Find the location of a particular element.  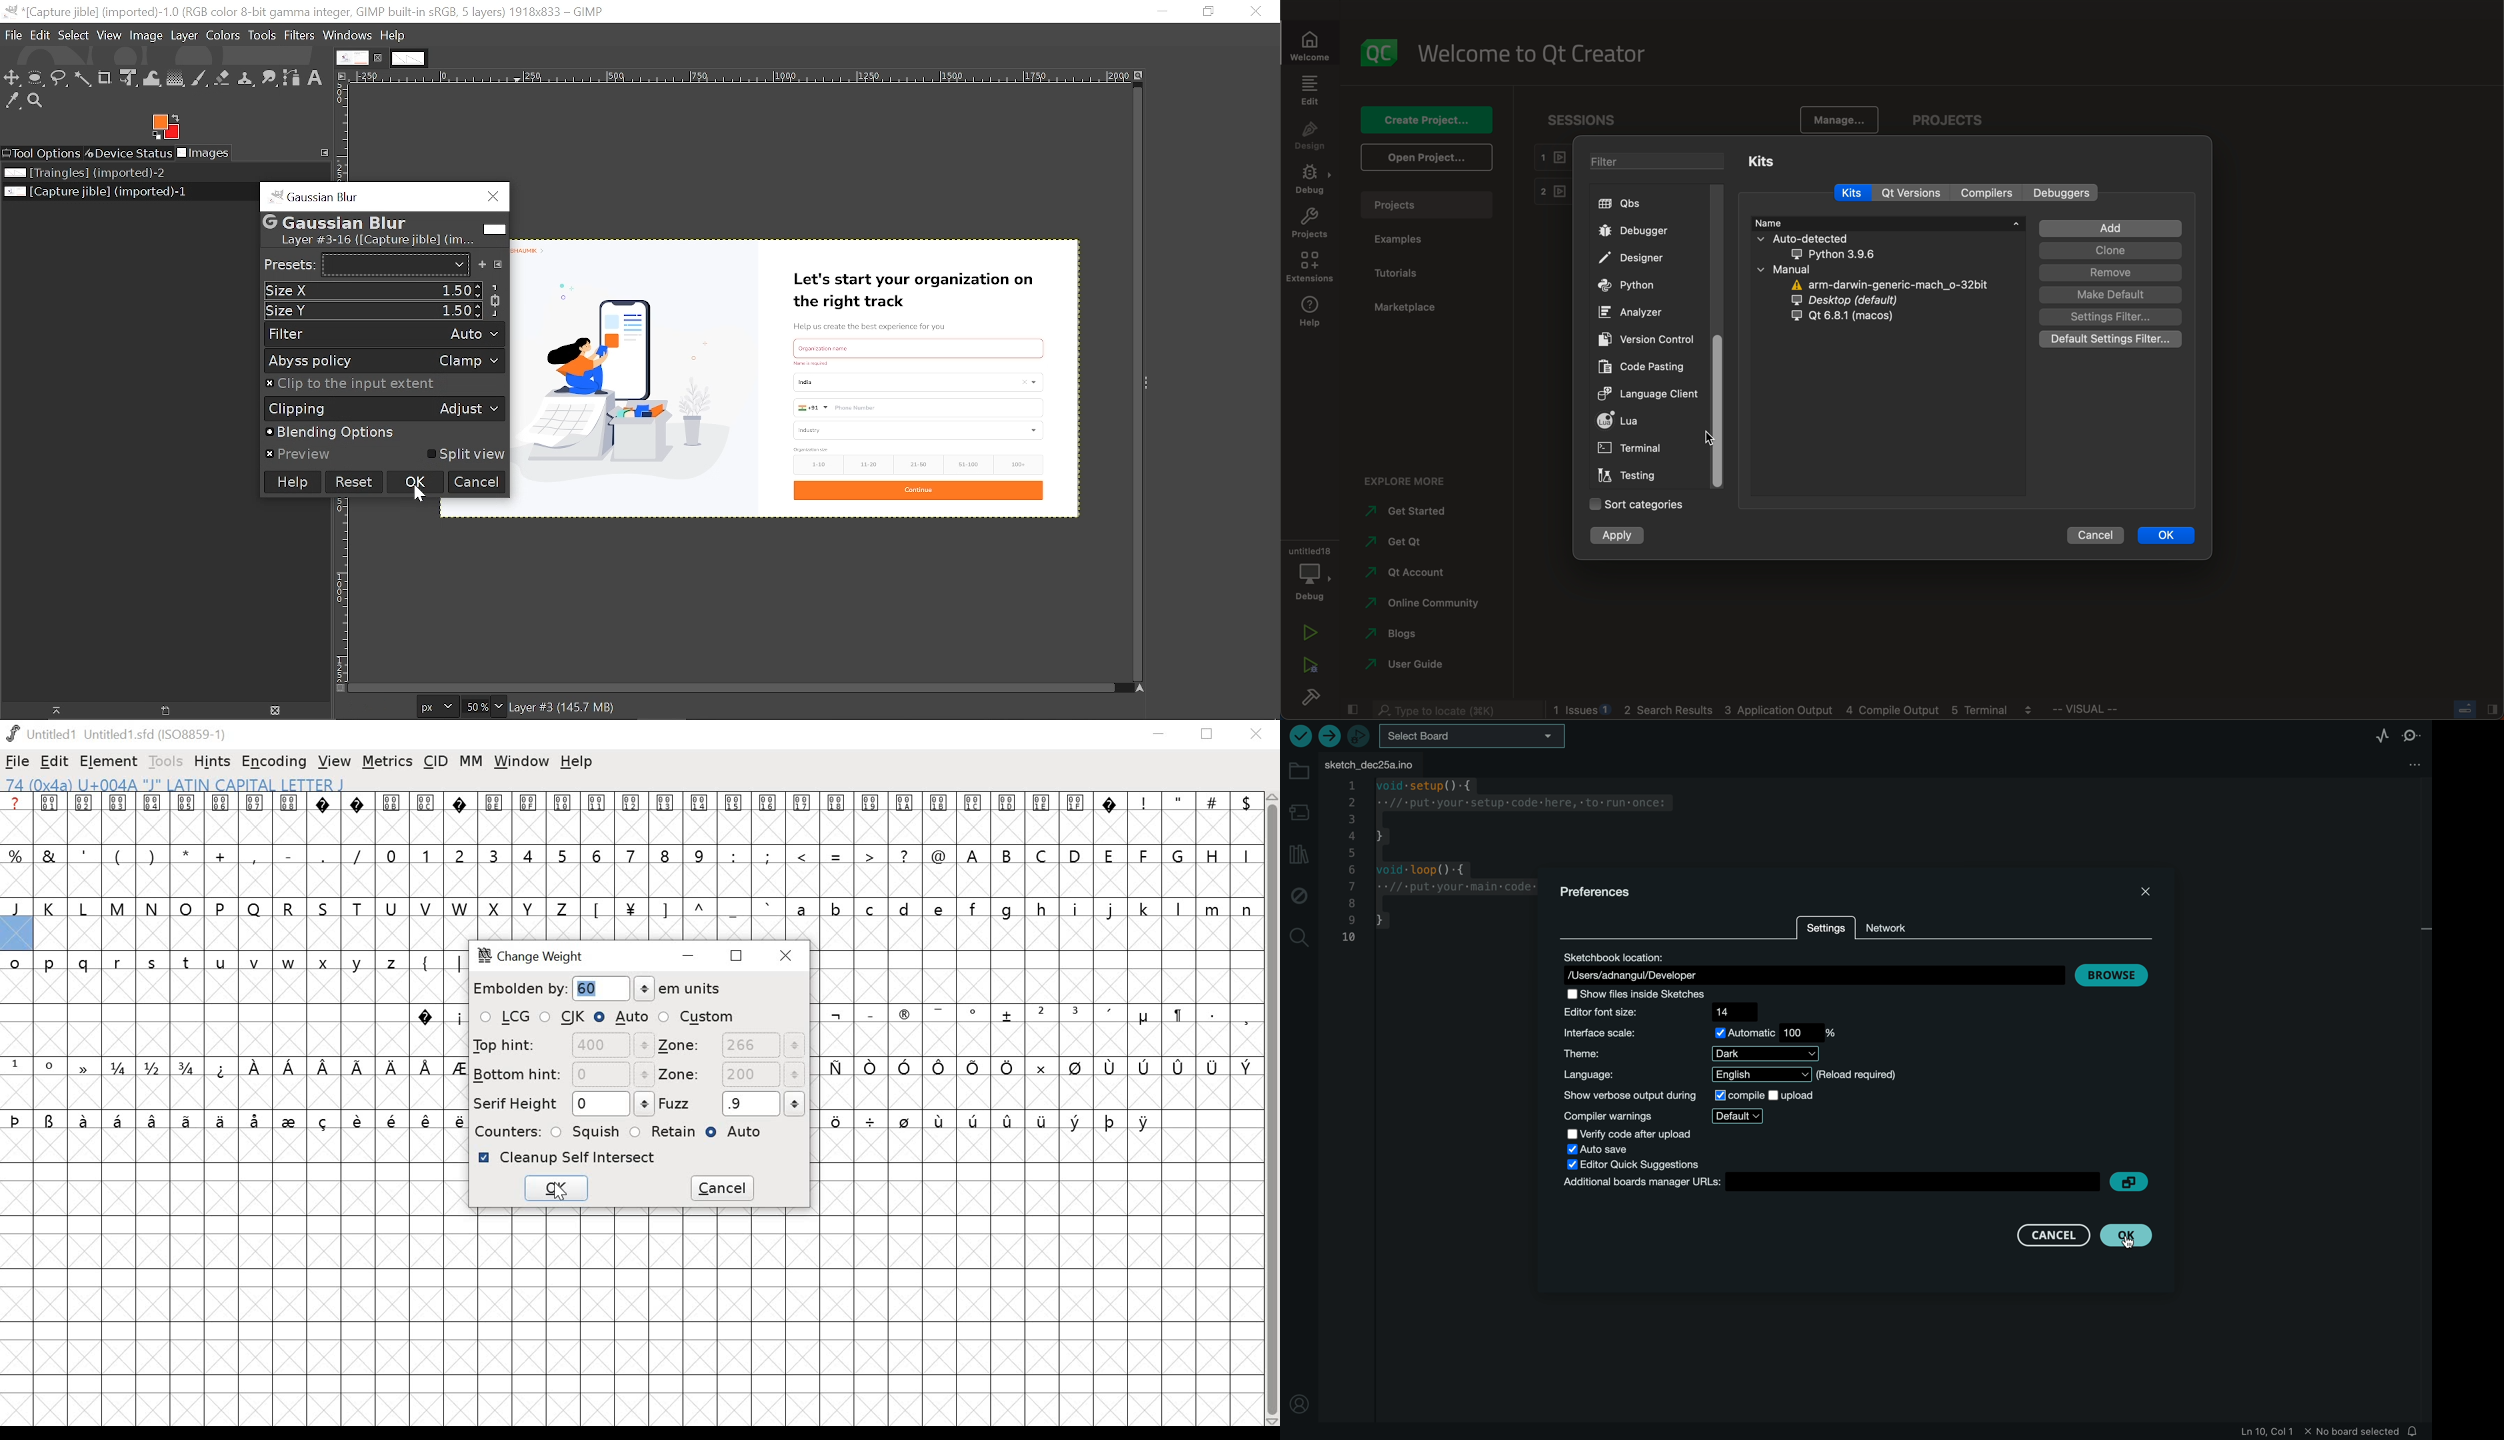

language is located at coordinates (1651, 395).